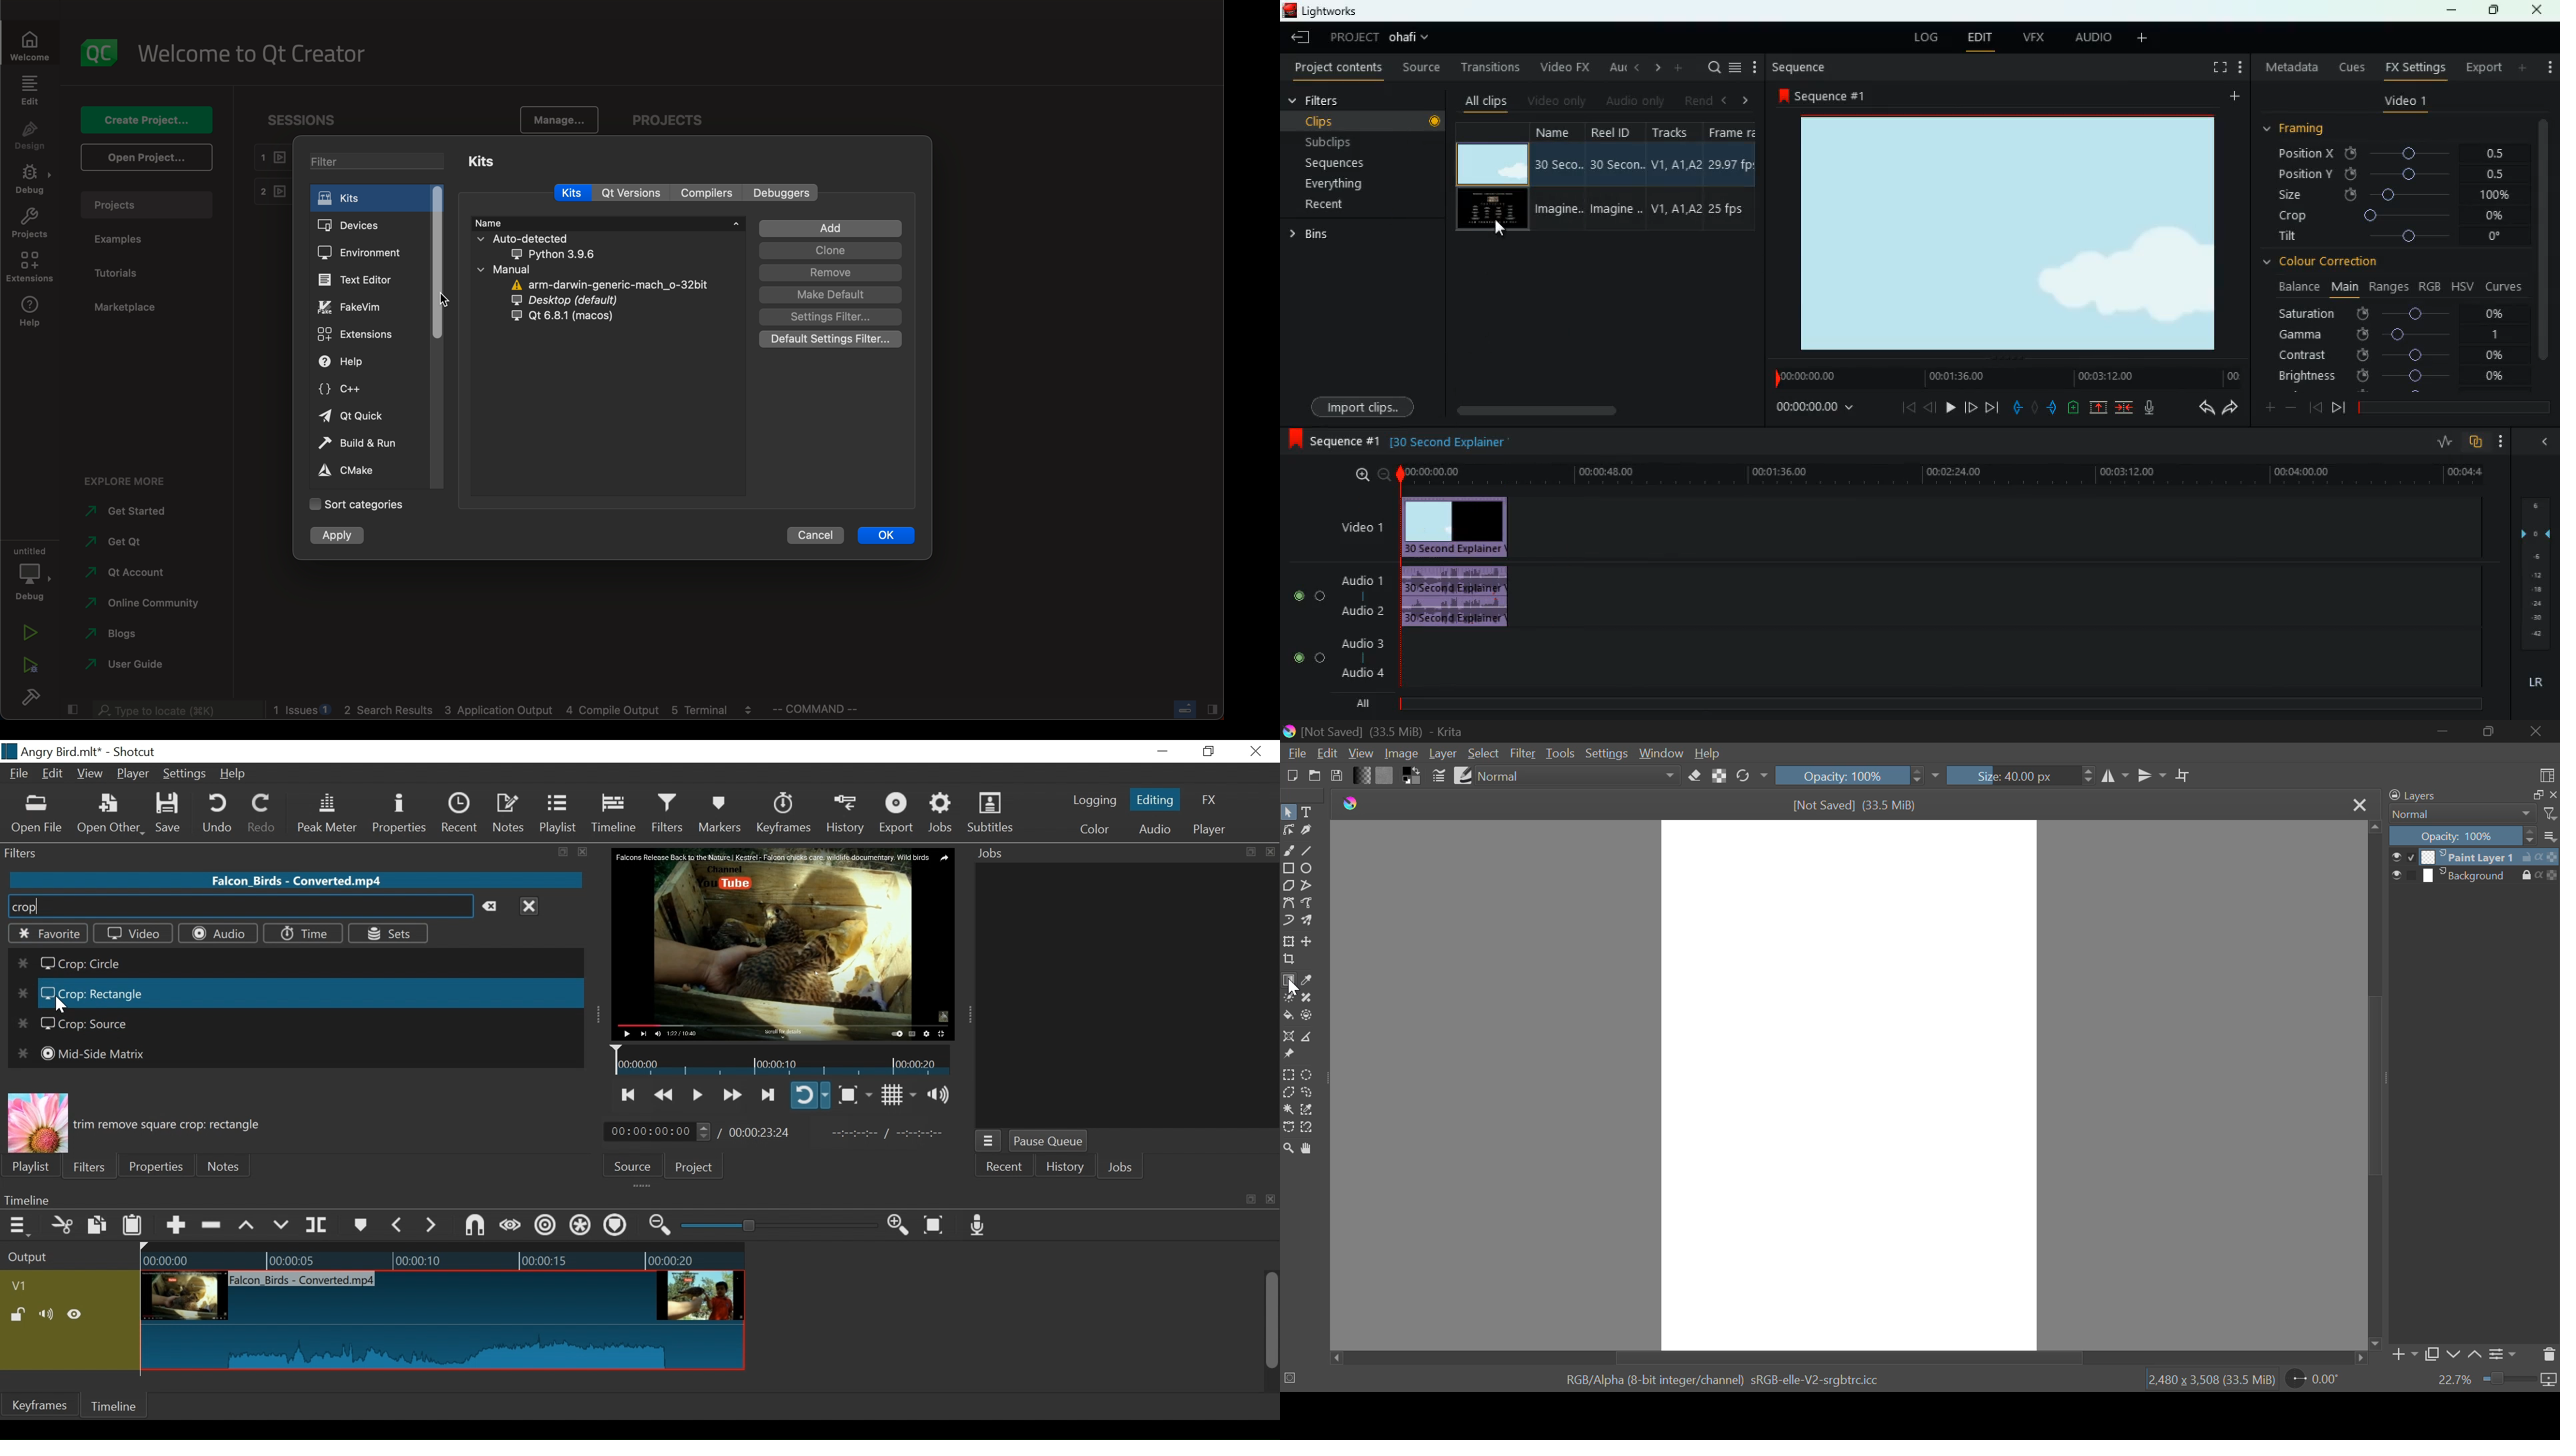  I want to click on change, so click(1654, 68).